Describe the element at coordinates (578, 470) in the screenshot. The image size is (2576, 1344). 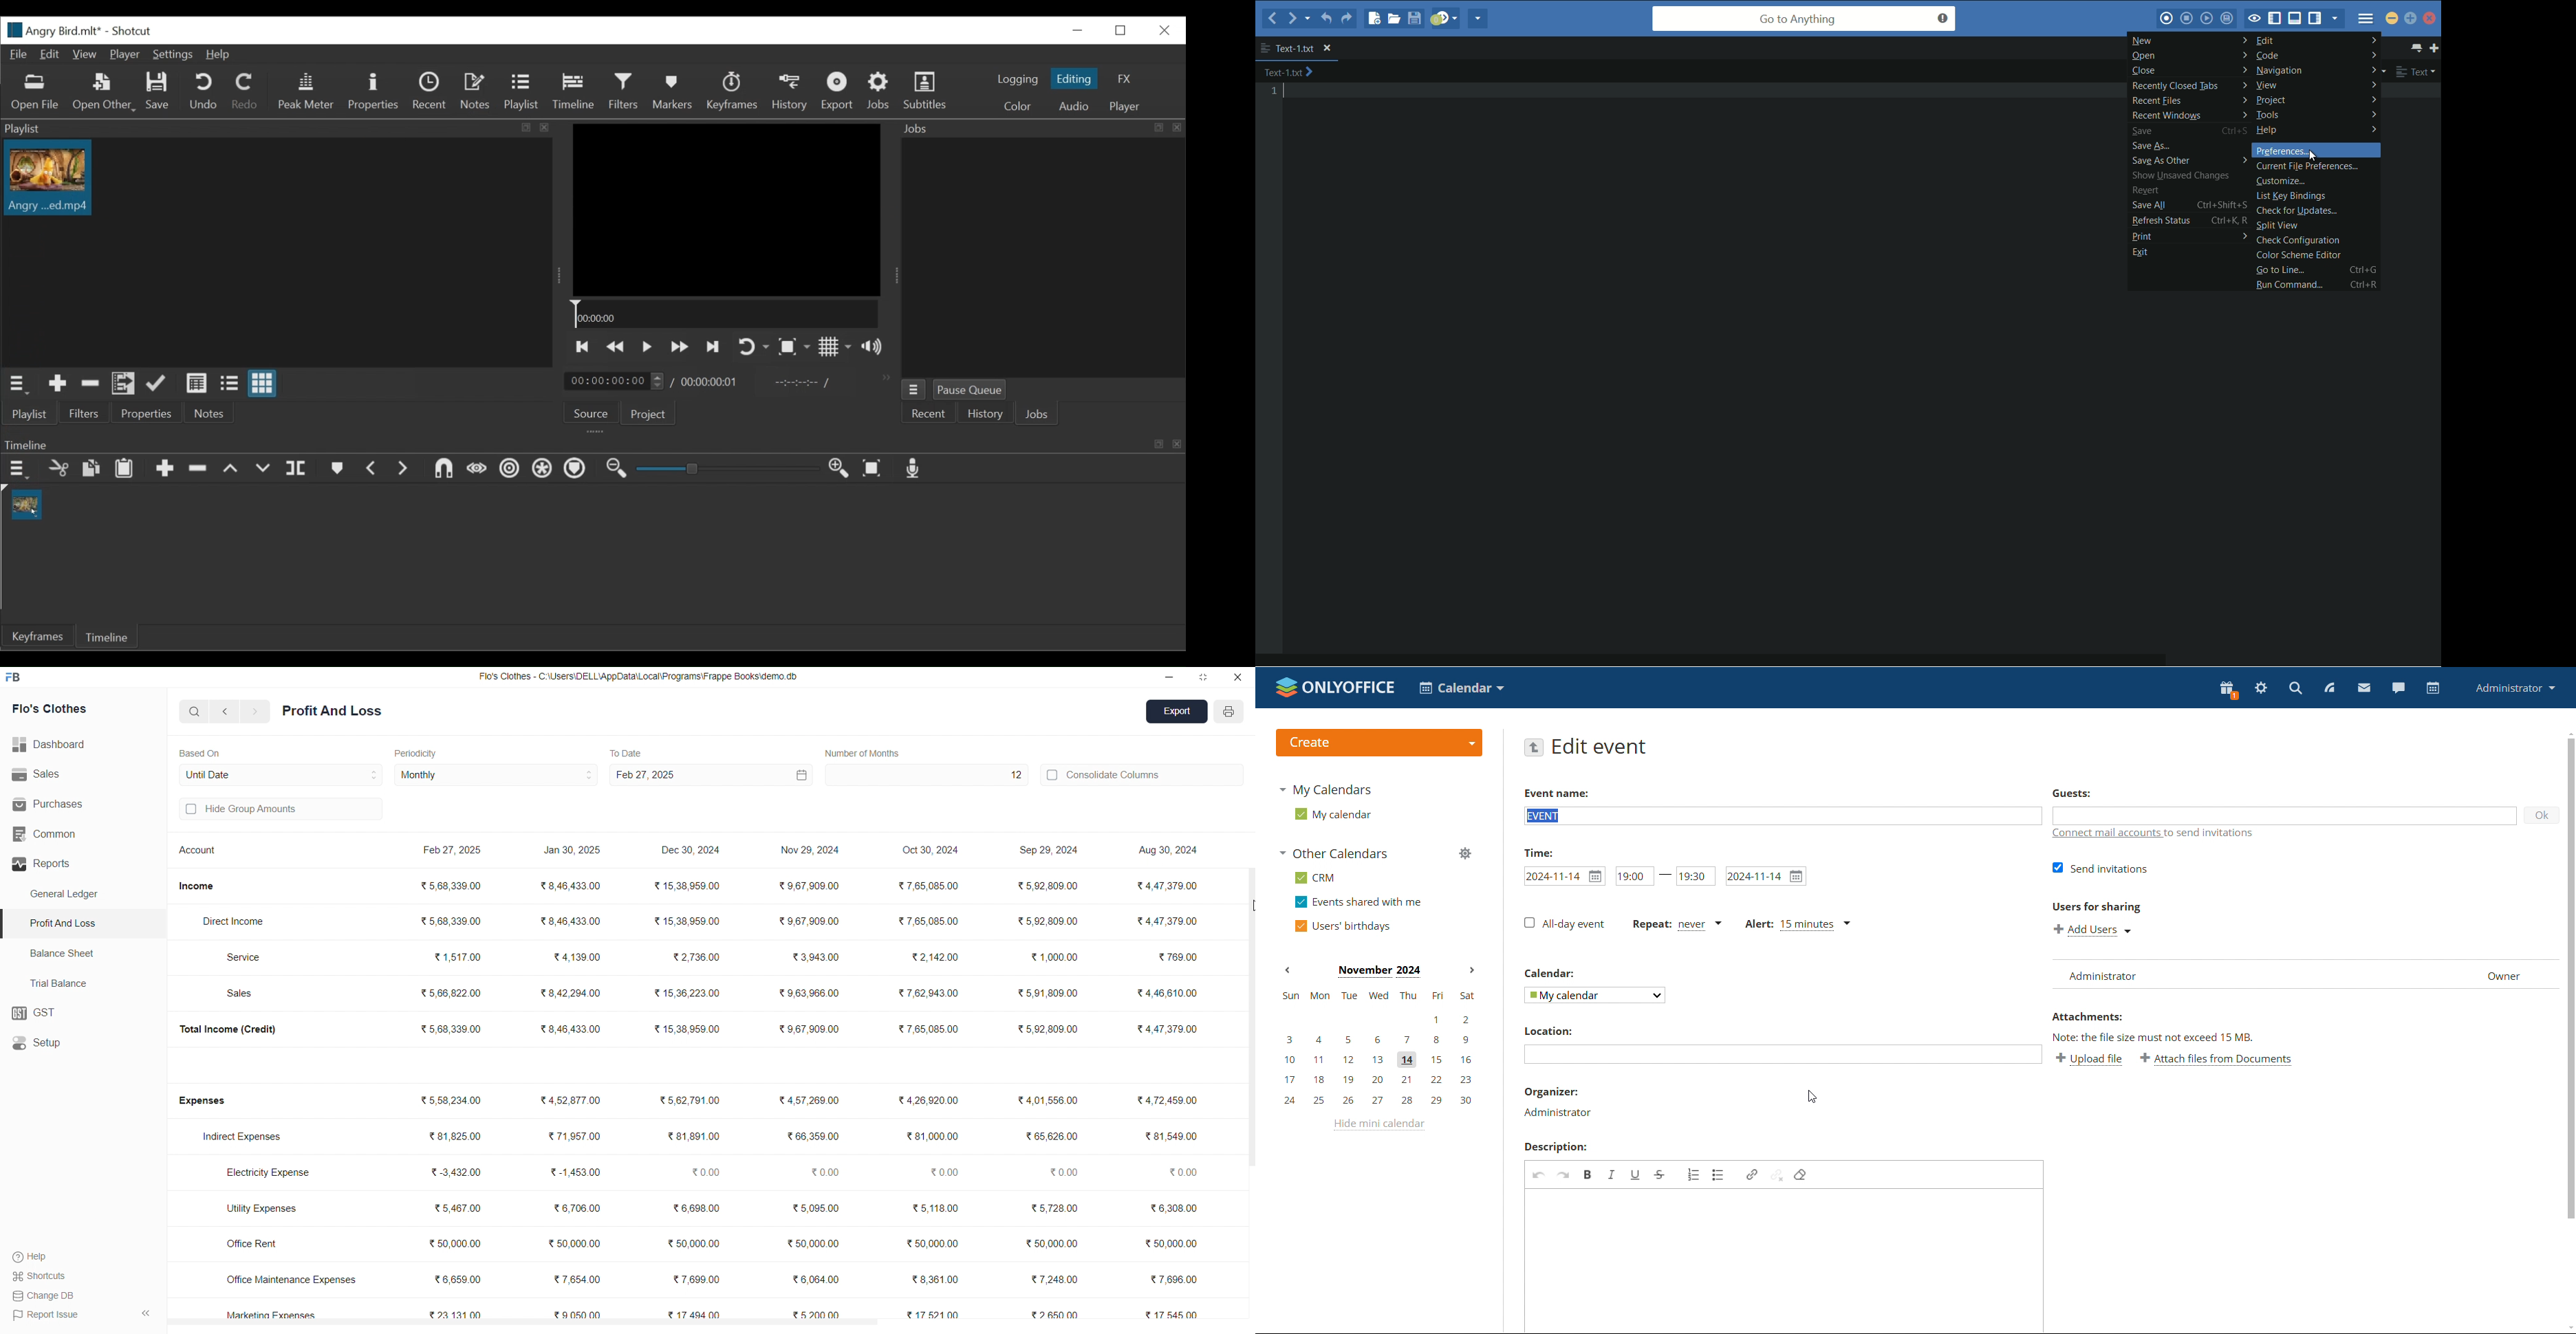
I see `Ripple Markers` at that location.